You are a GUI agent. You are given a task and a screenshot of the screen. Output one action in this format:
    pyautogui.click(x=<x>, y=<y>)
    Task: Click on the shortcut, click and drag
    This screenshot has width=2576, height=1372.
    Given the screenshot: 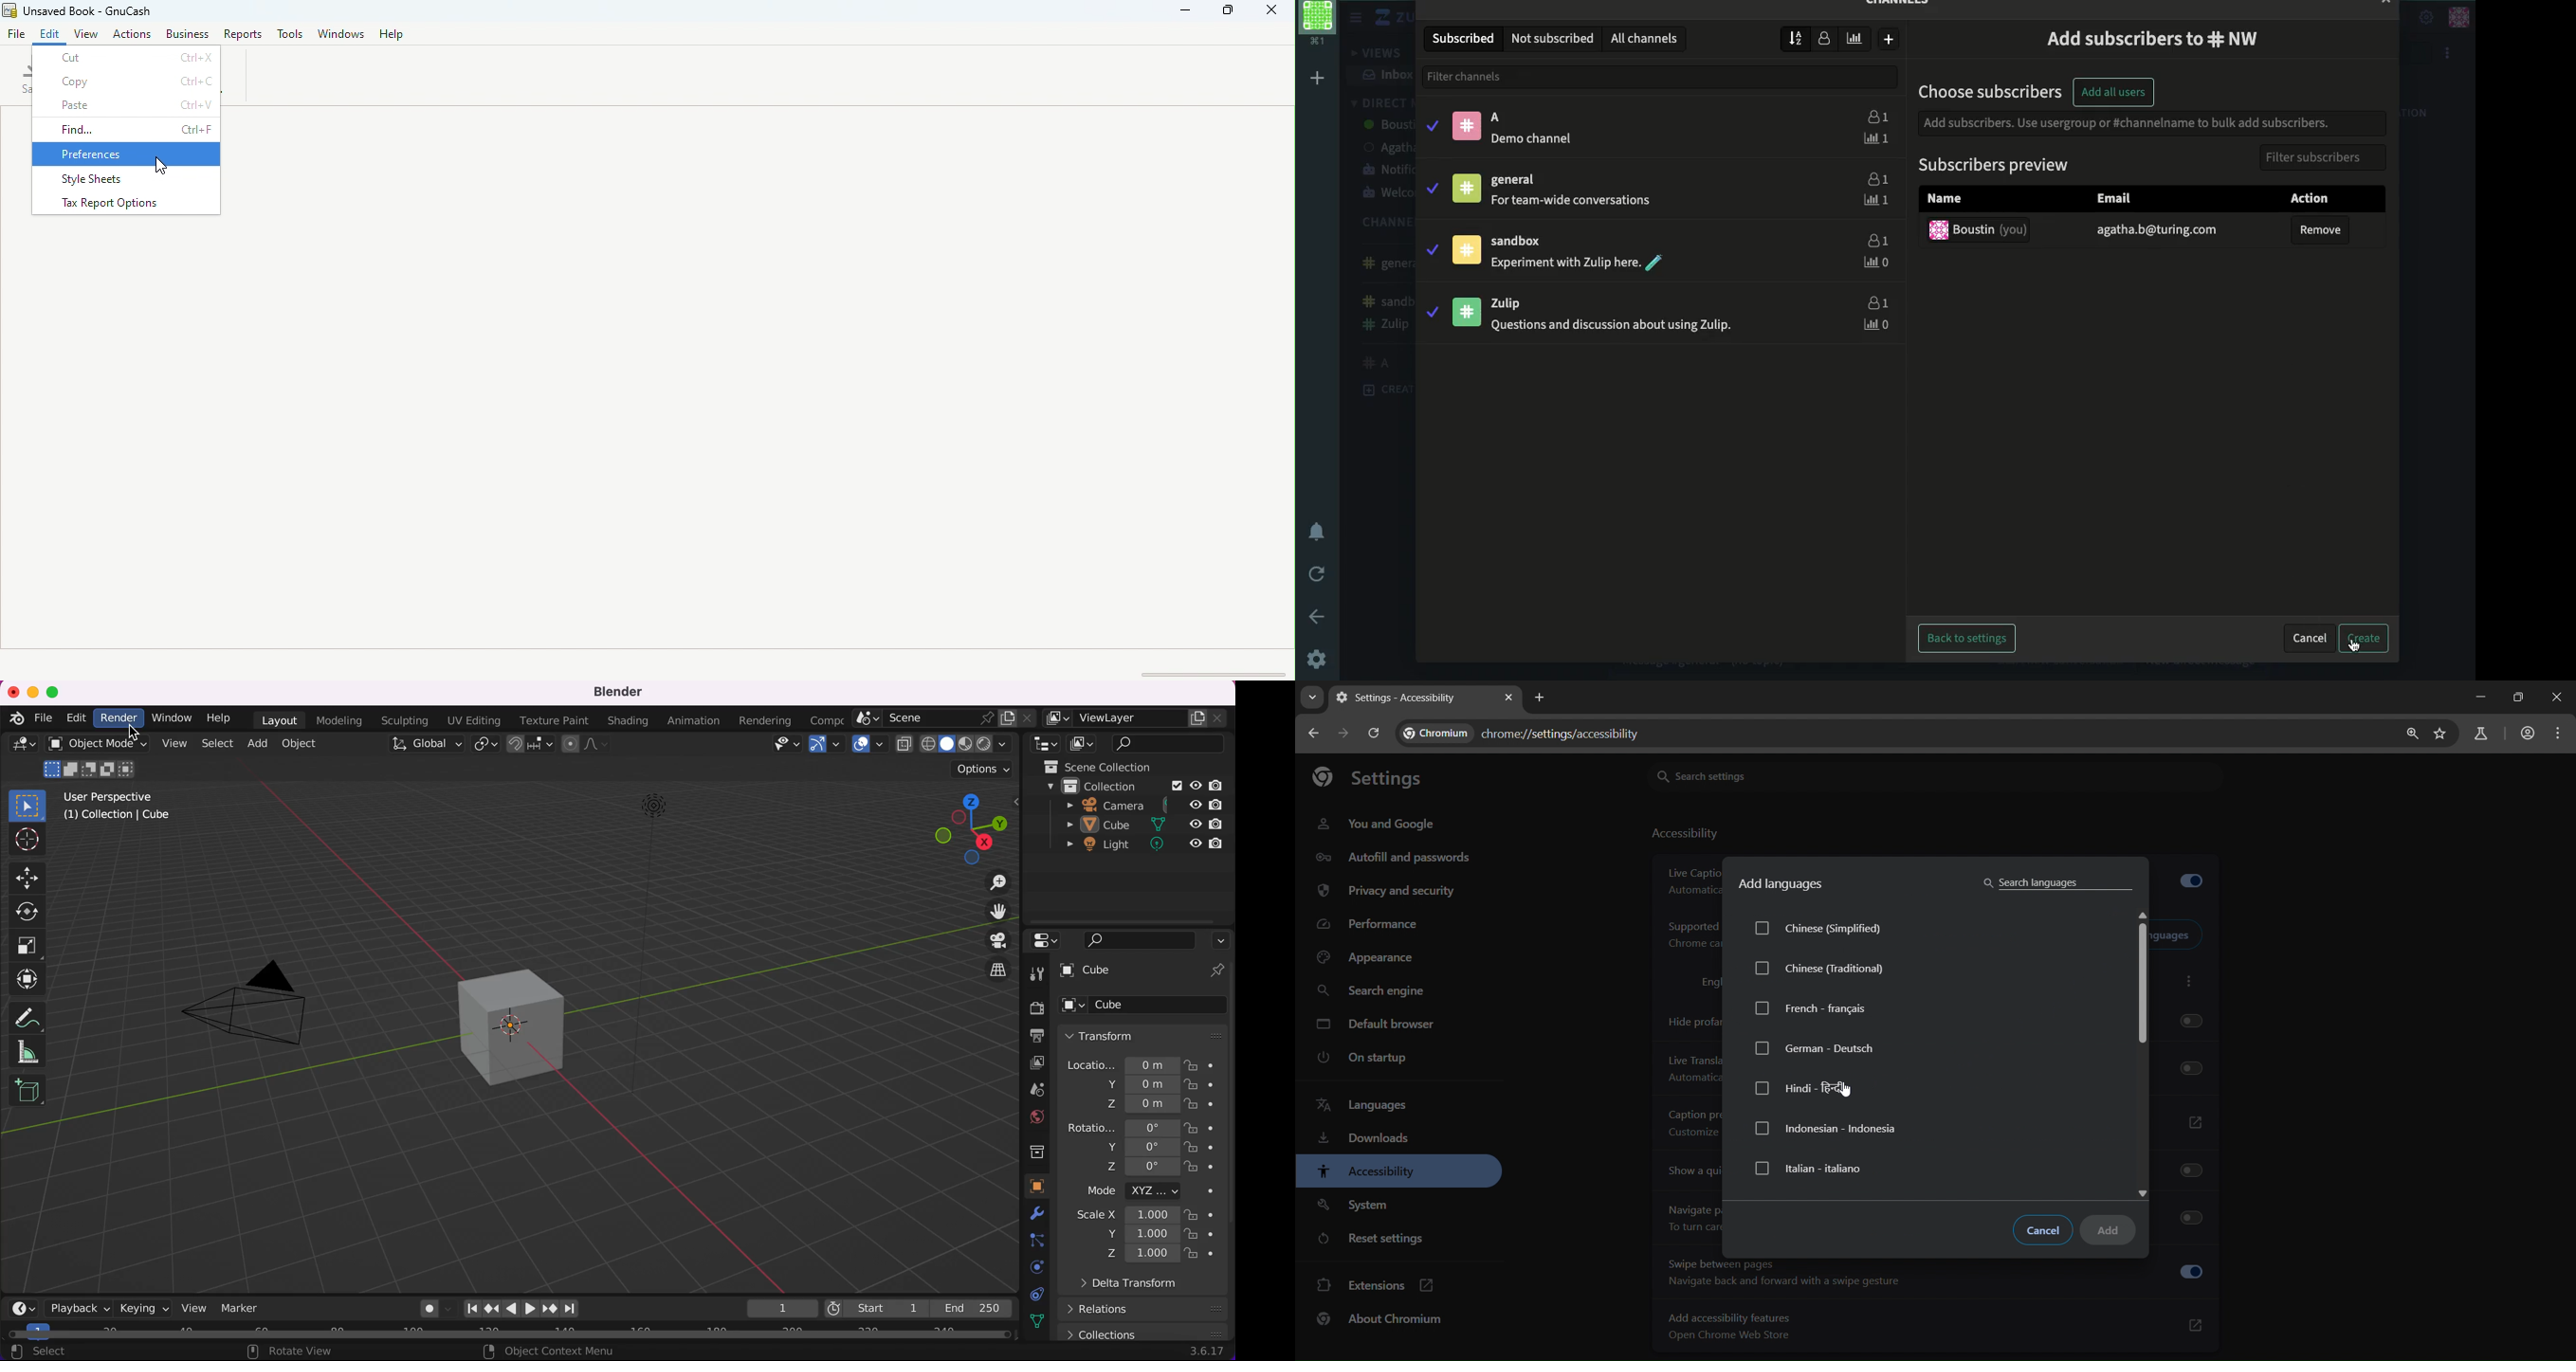 What is the action you would take?
    pyautogui.click(x=969, y=828)
    